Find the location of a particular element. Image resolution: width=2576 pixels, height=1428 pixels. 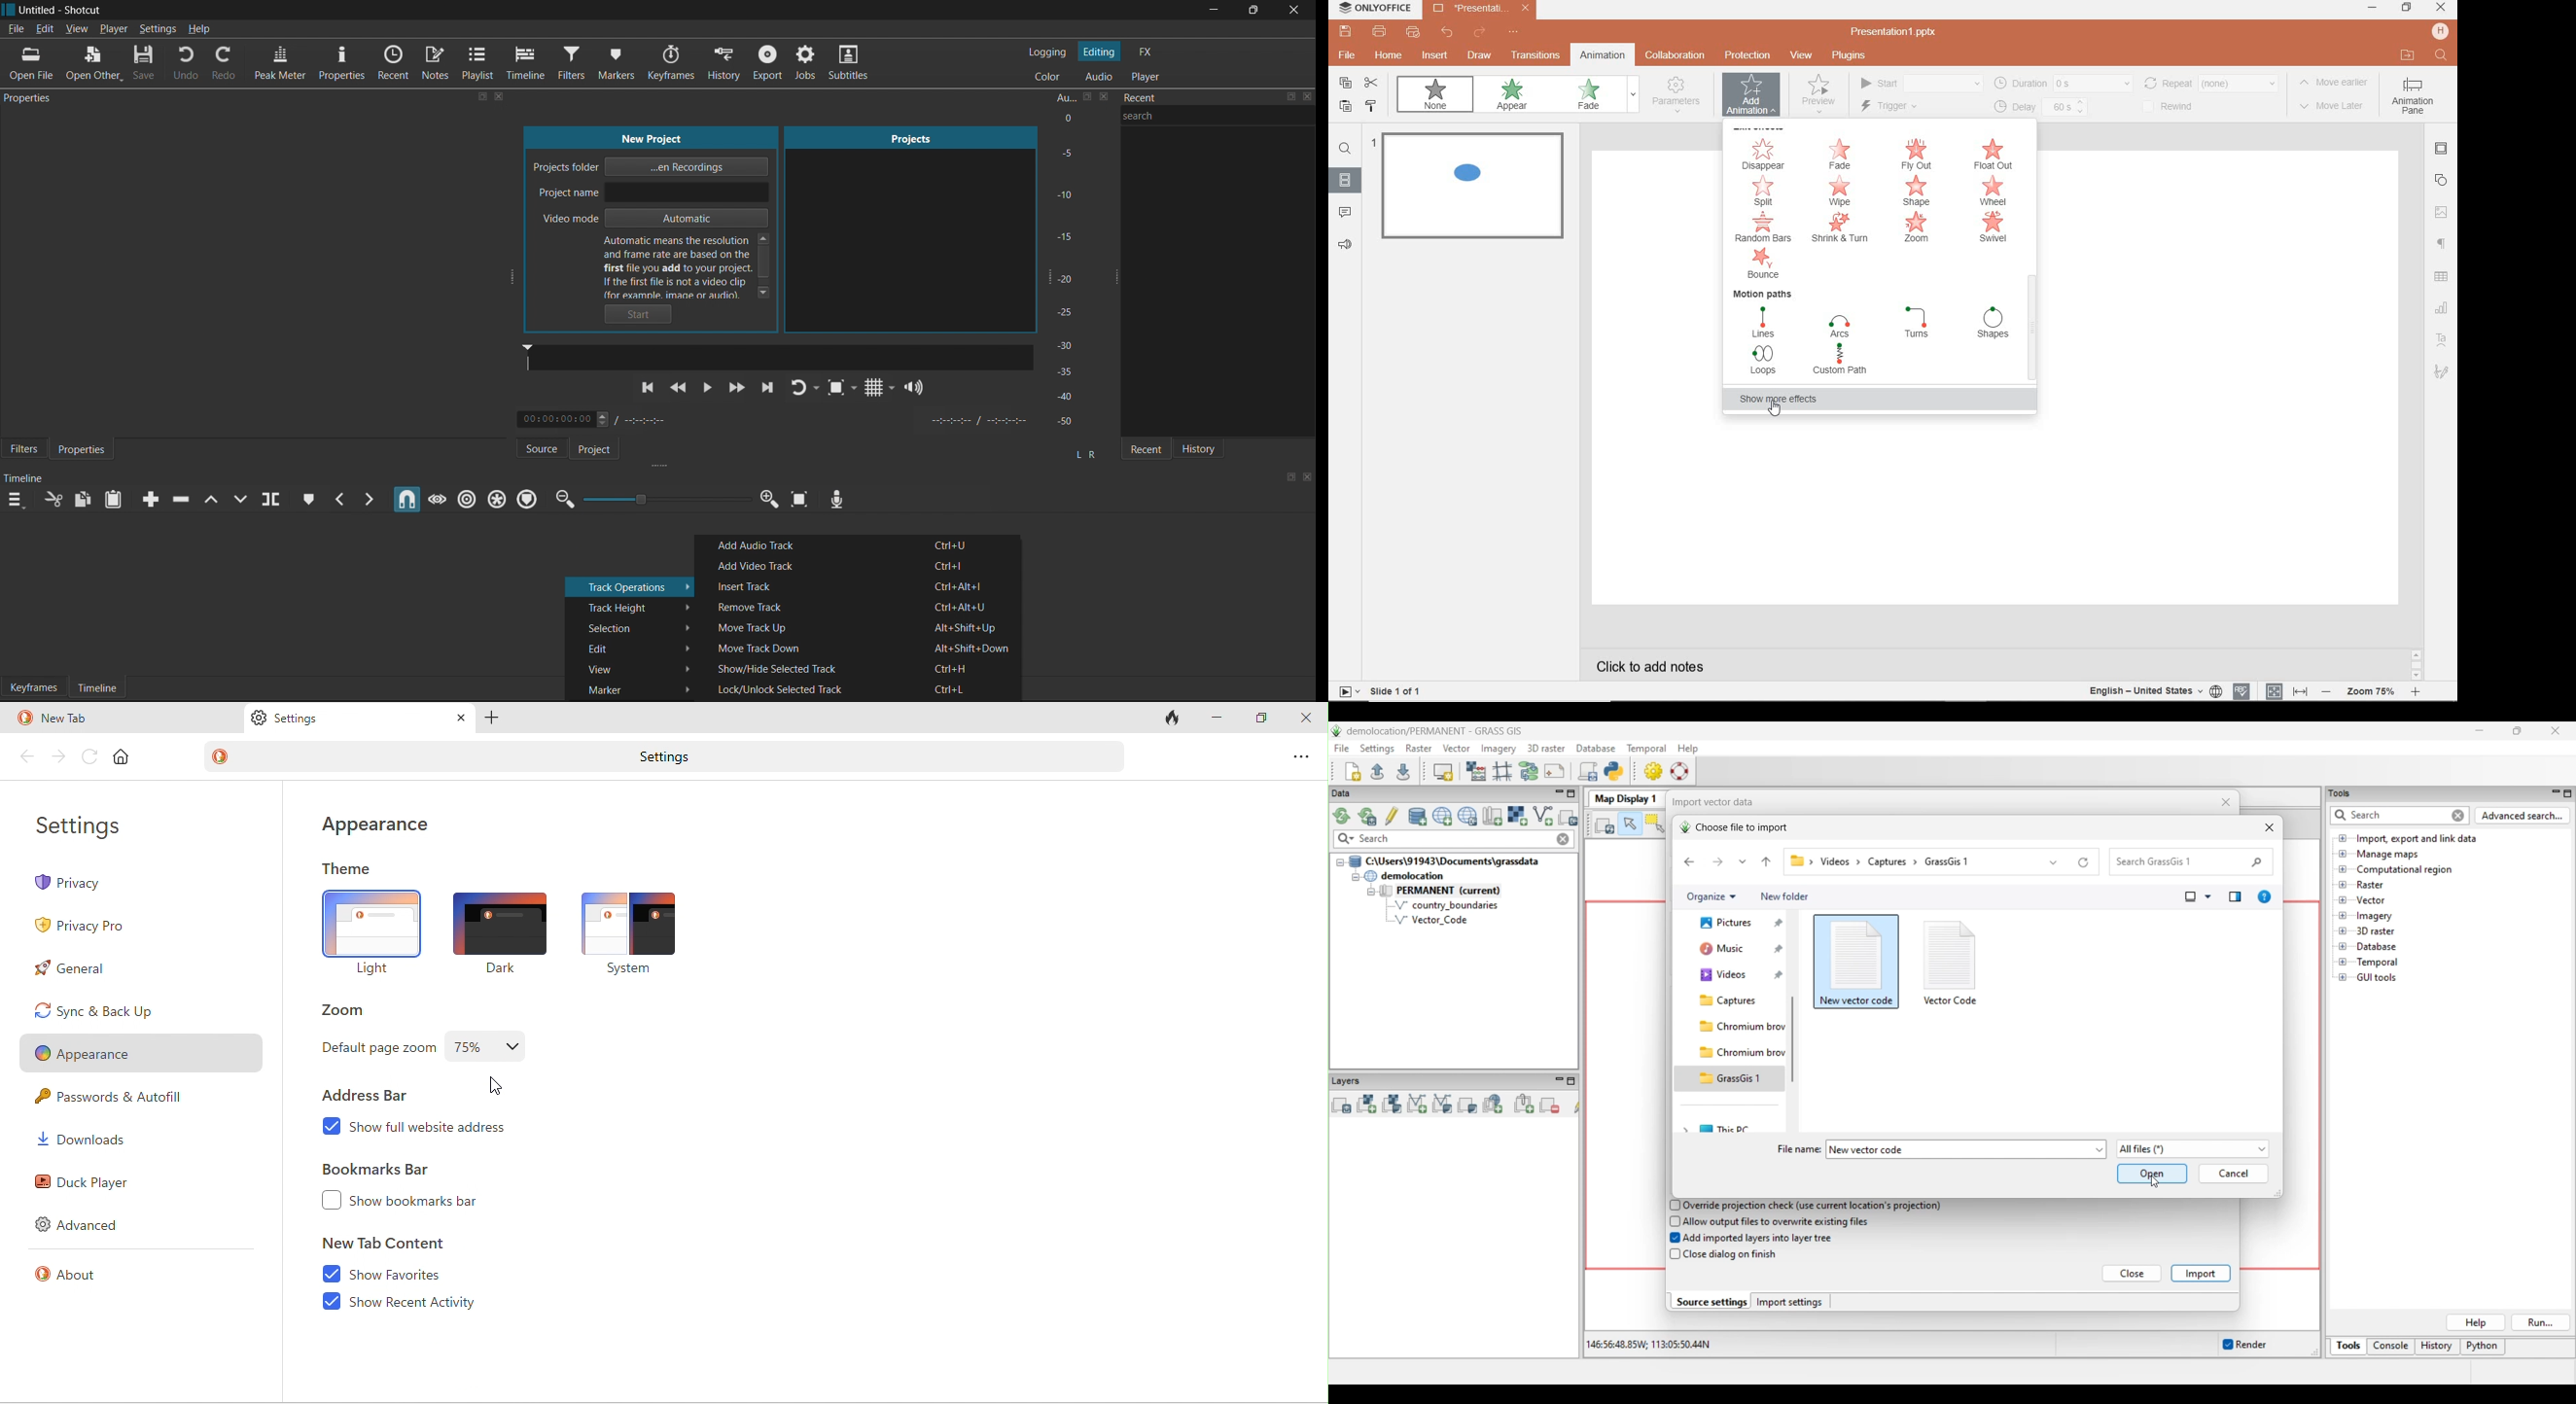

Next marker is located at coordinates (370, 498).